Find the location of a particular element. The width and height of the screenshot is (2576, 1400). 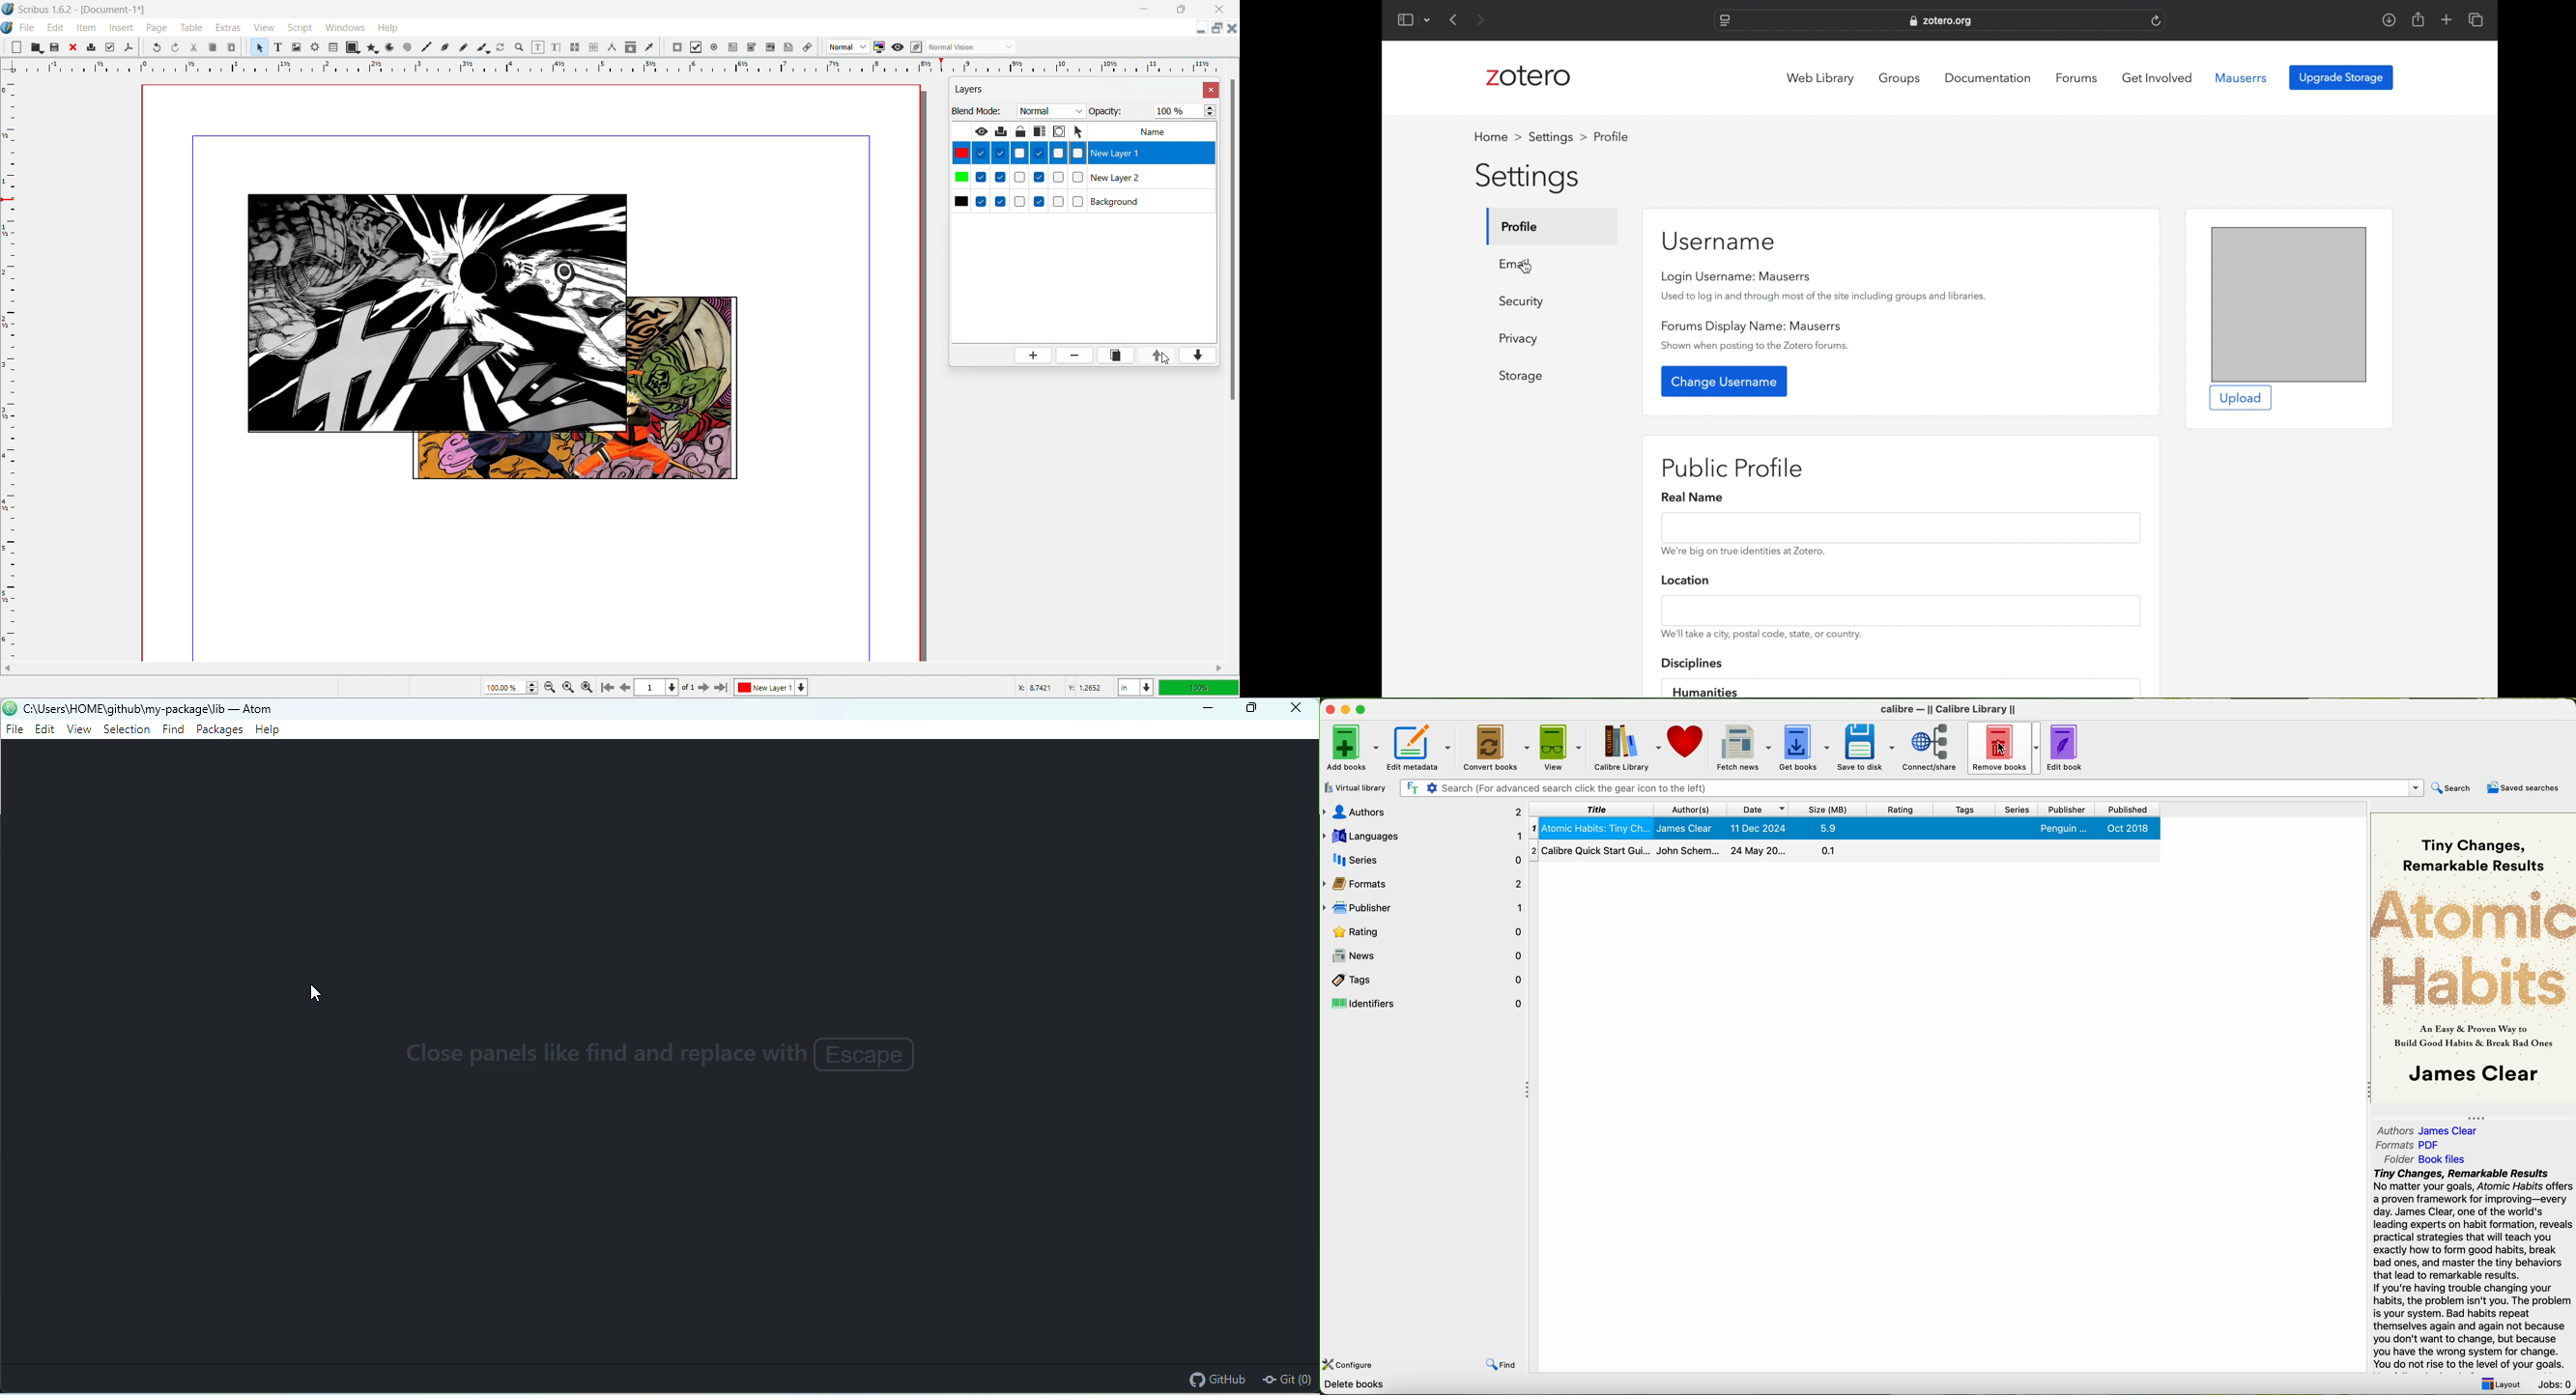

next is located at coordinates (1483, 20).